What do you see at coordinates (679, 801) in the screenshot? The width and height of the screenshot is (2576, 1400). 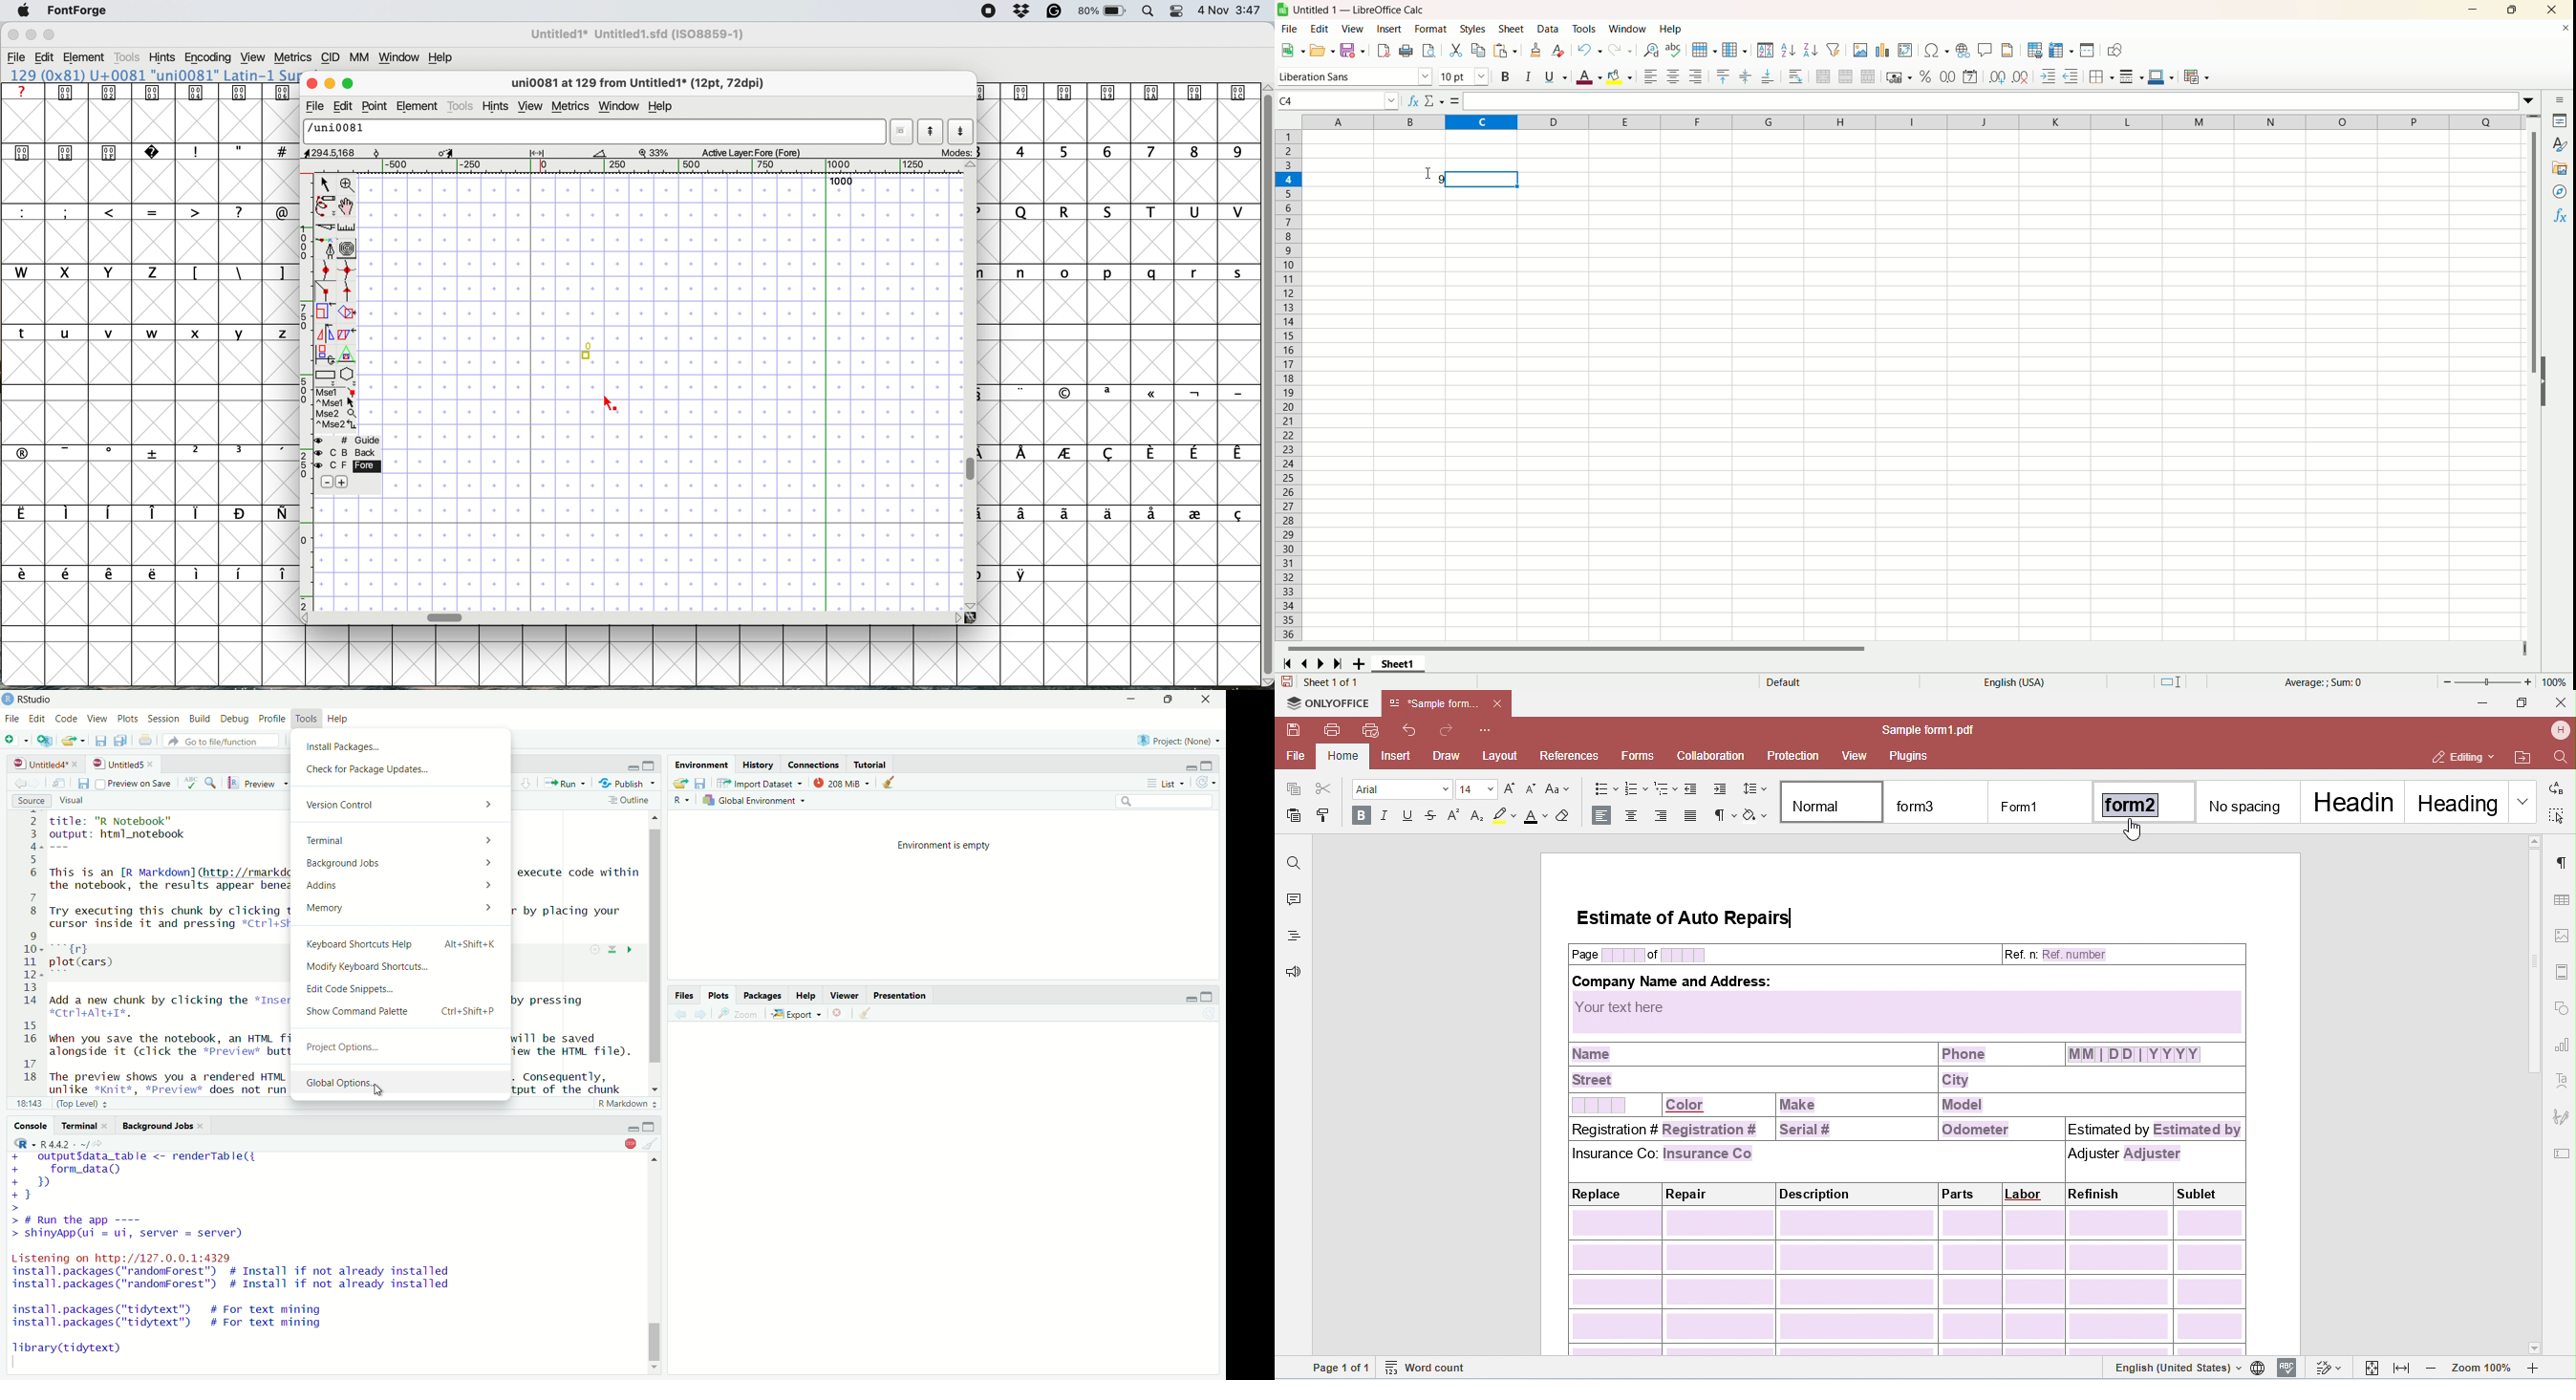 I see `R` at bounding box center [679, 801].